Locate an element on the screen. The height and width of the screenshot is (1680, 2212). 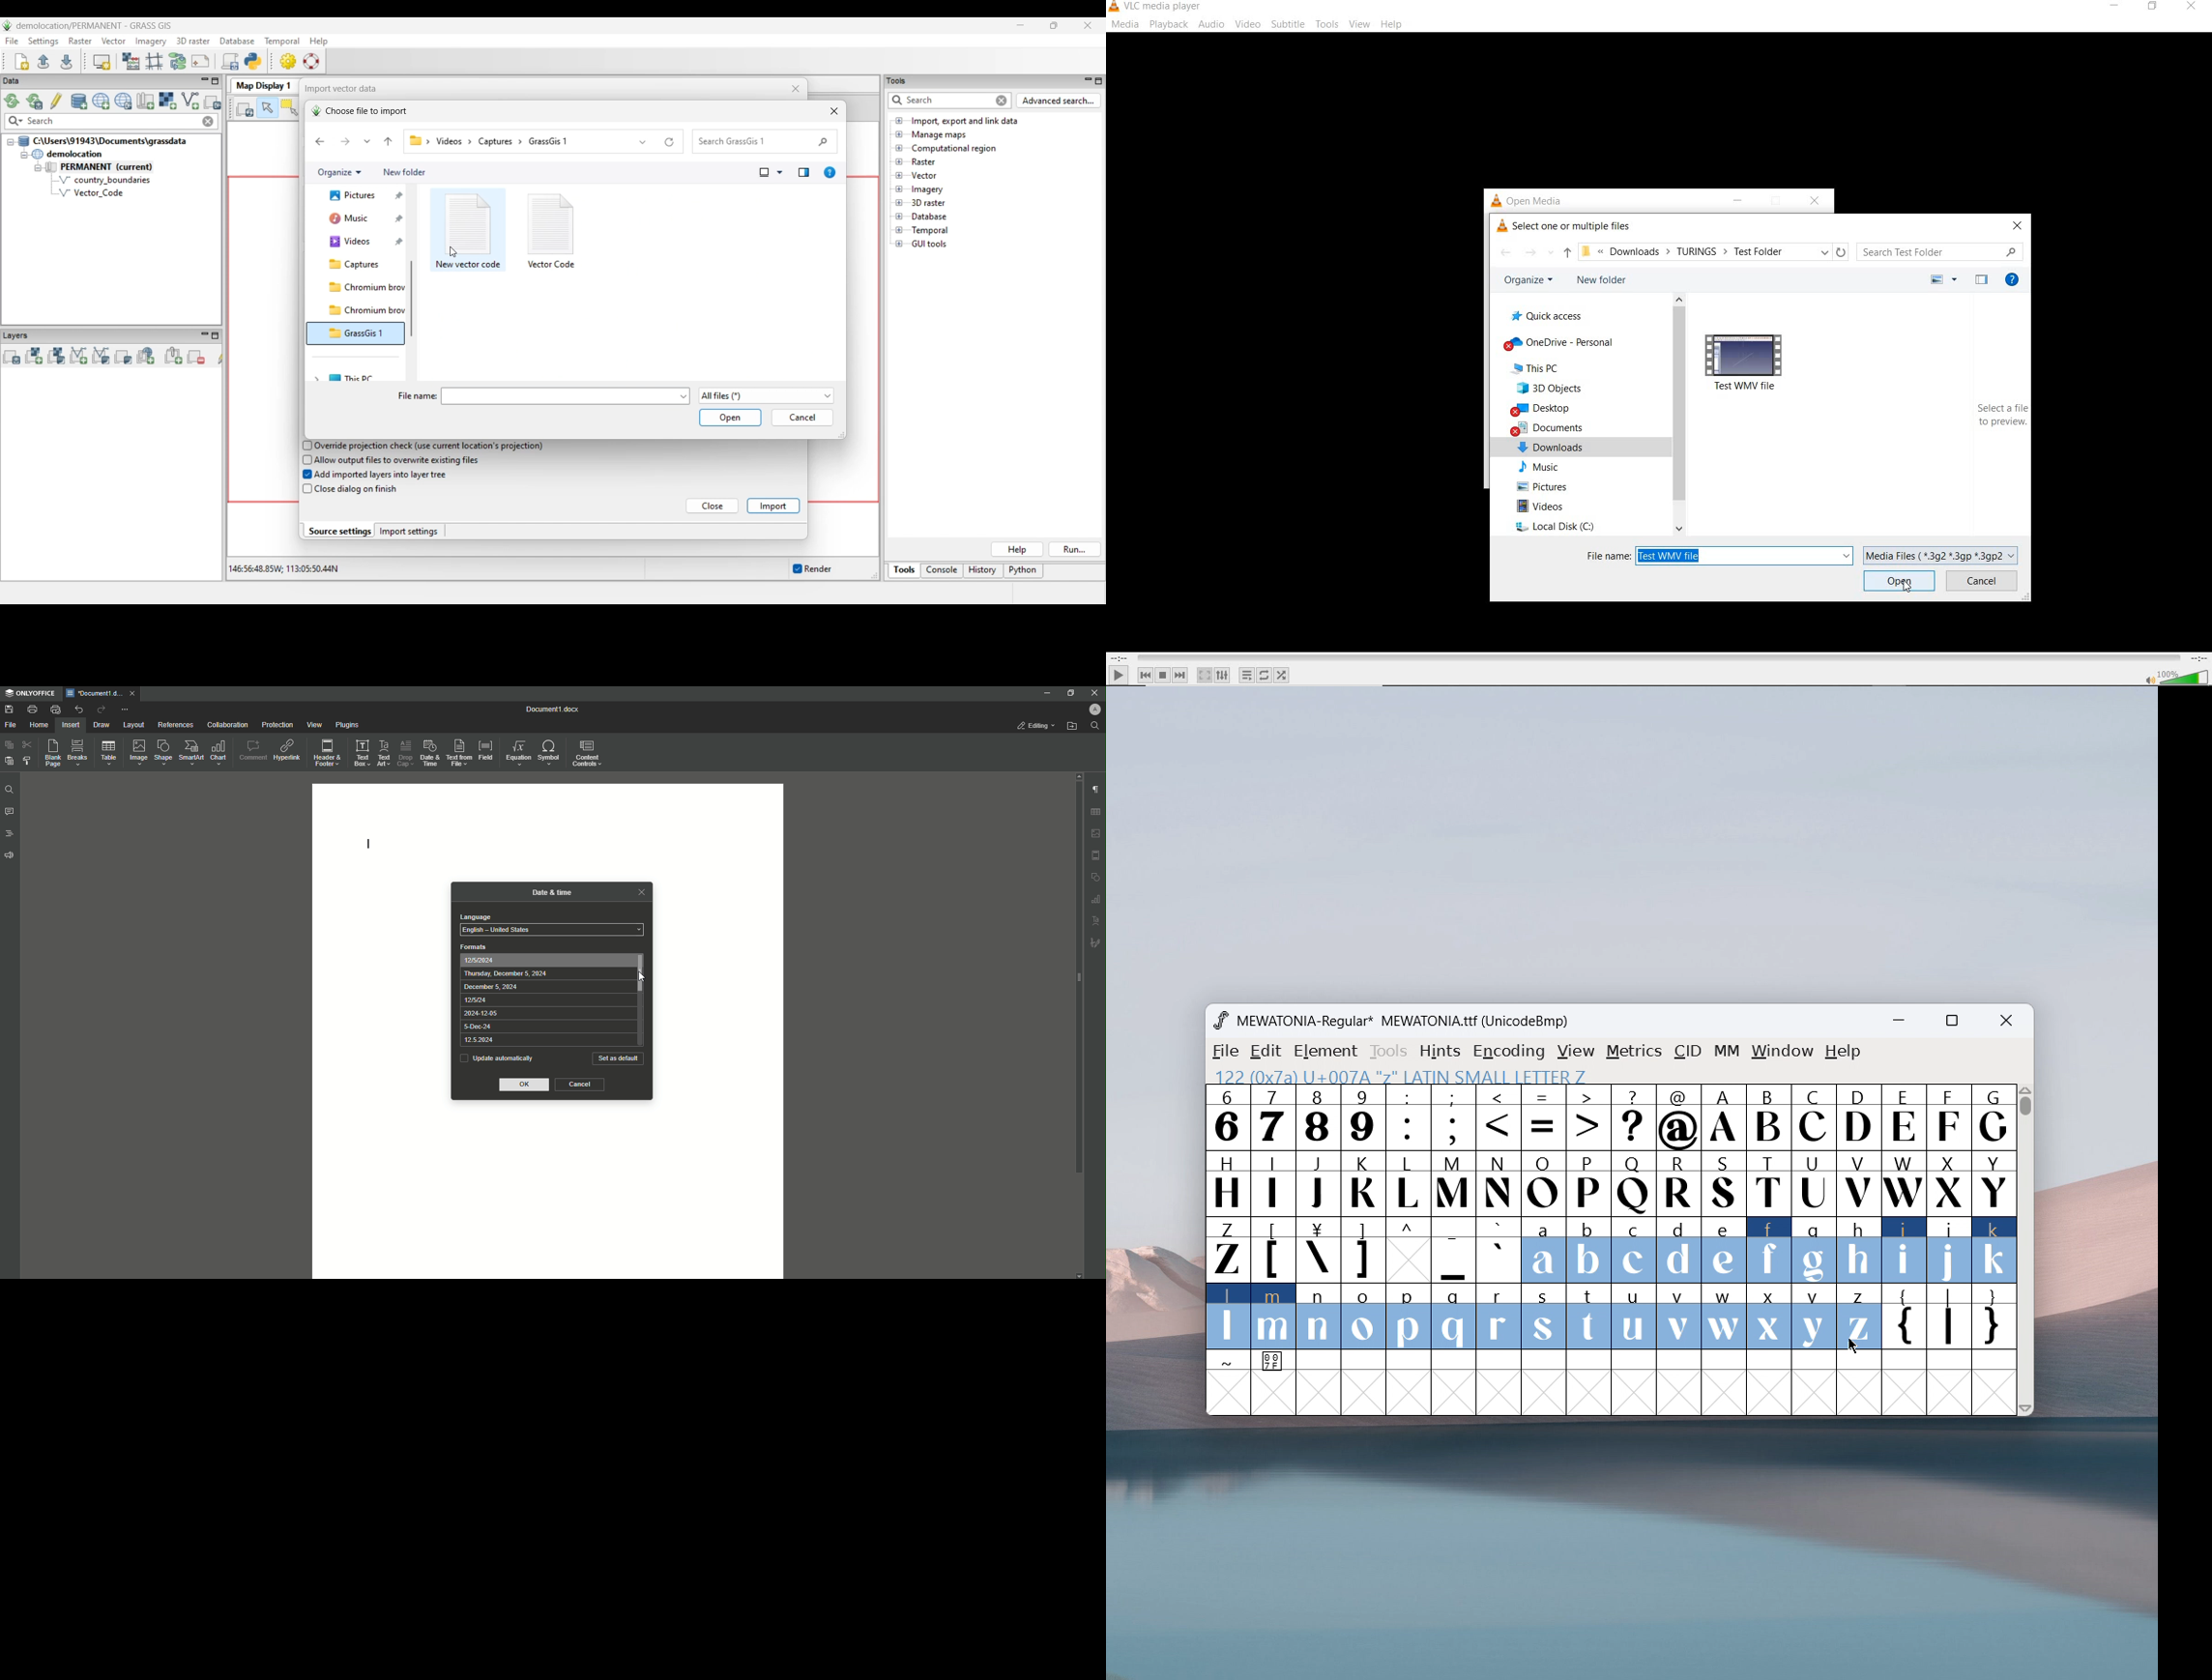
Choose Style is located at coordinates (27, 761).